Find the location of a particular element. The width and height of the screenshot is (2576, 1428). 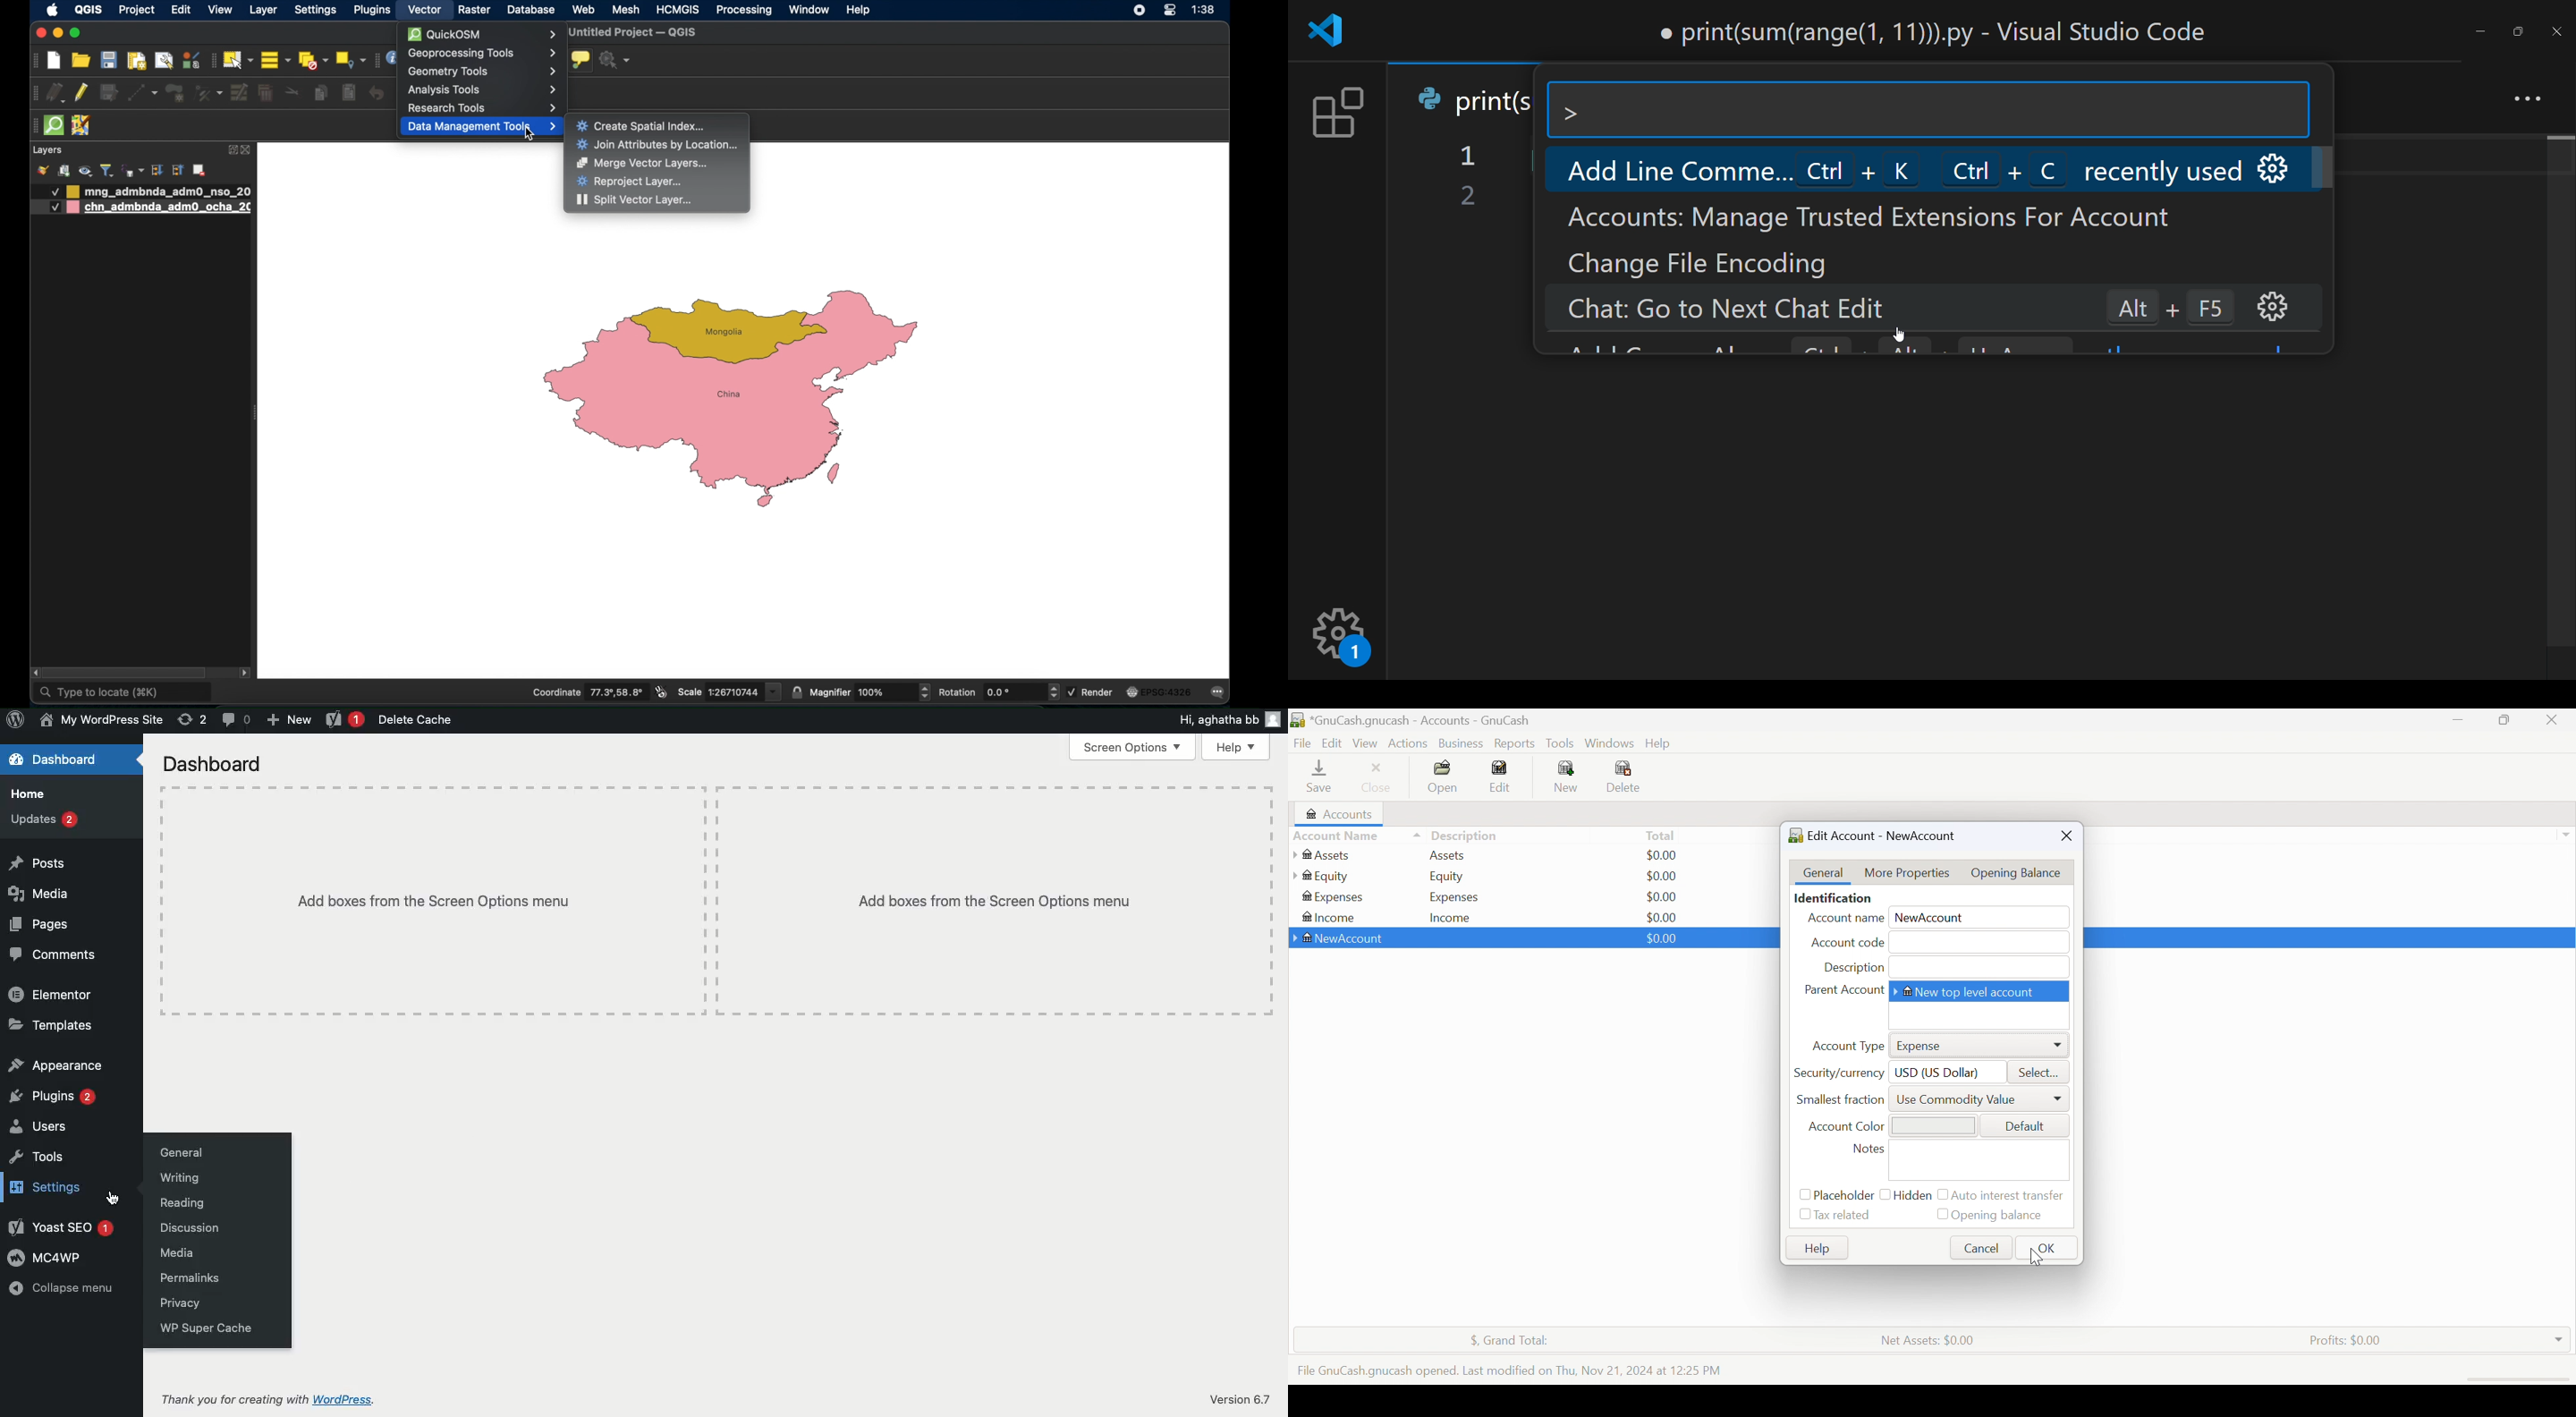

Checkbox is located at coordinates (1941, 1215).